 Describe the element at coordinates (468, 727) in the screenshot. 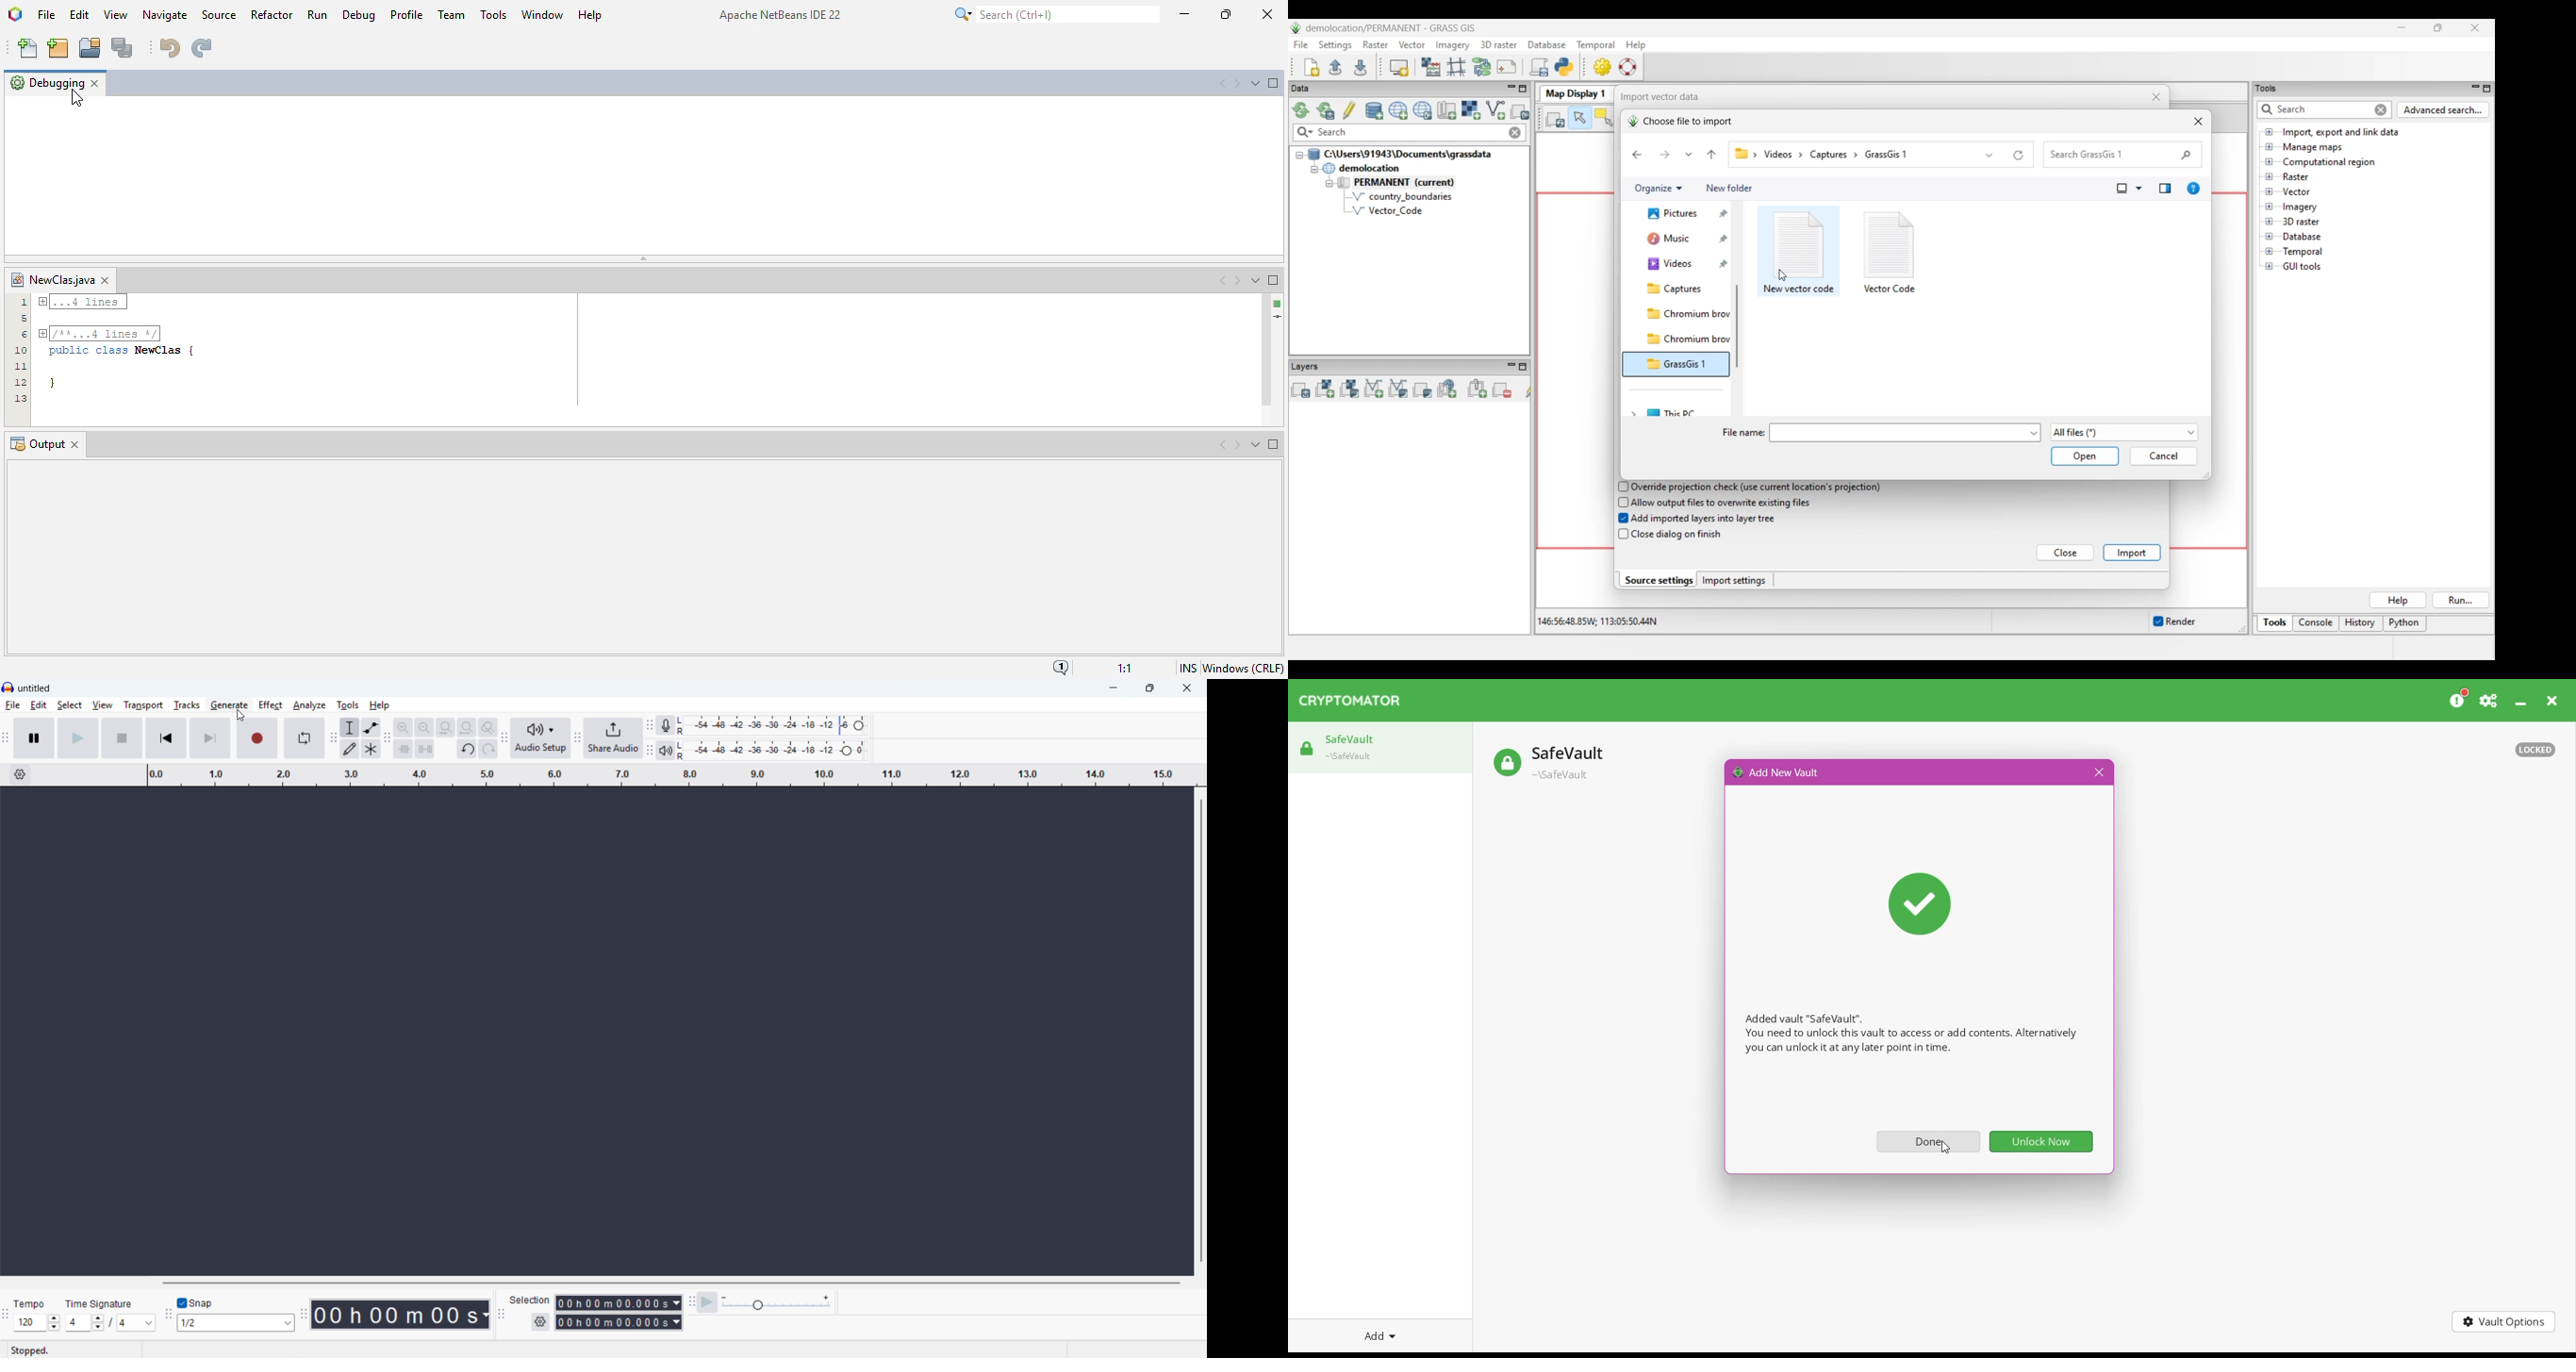

I see `Fit project to width ` at that location.